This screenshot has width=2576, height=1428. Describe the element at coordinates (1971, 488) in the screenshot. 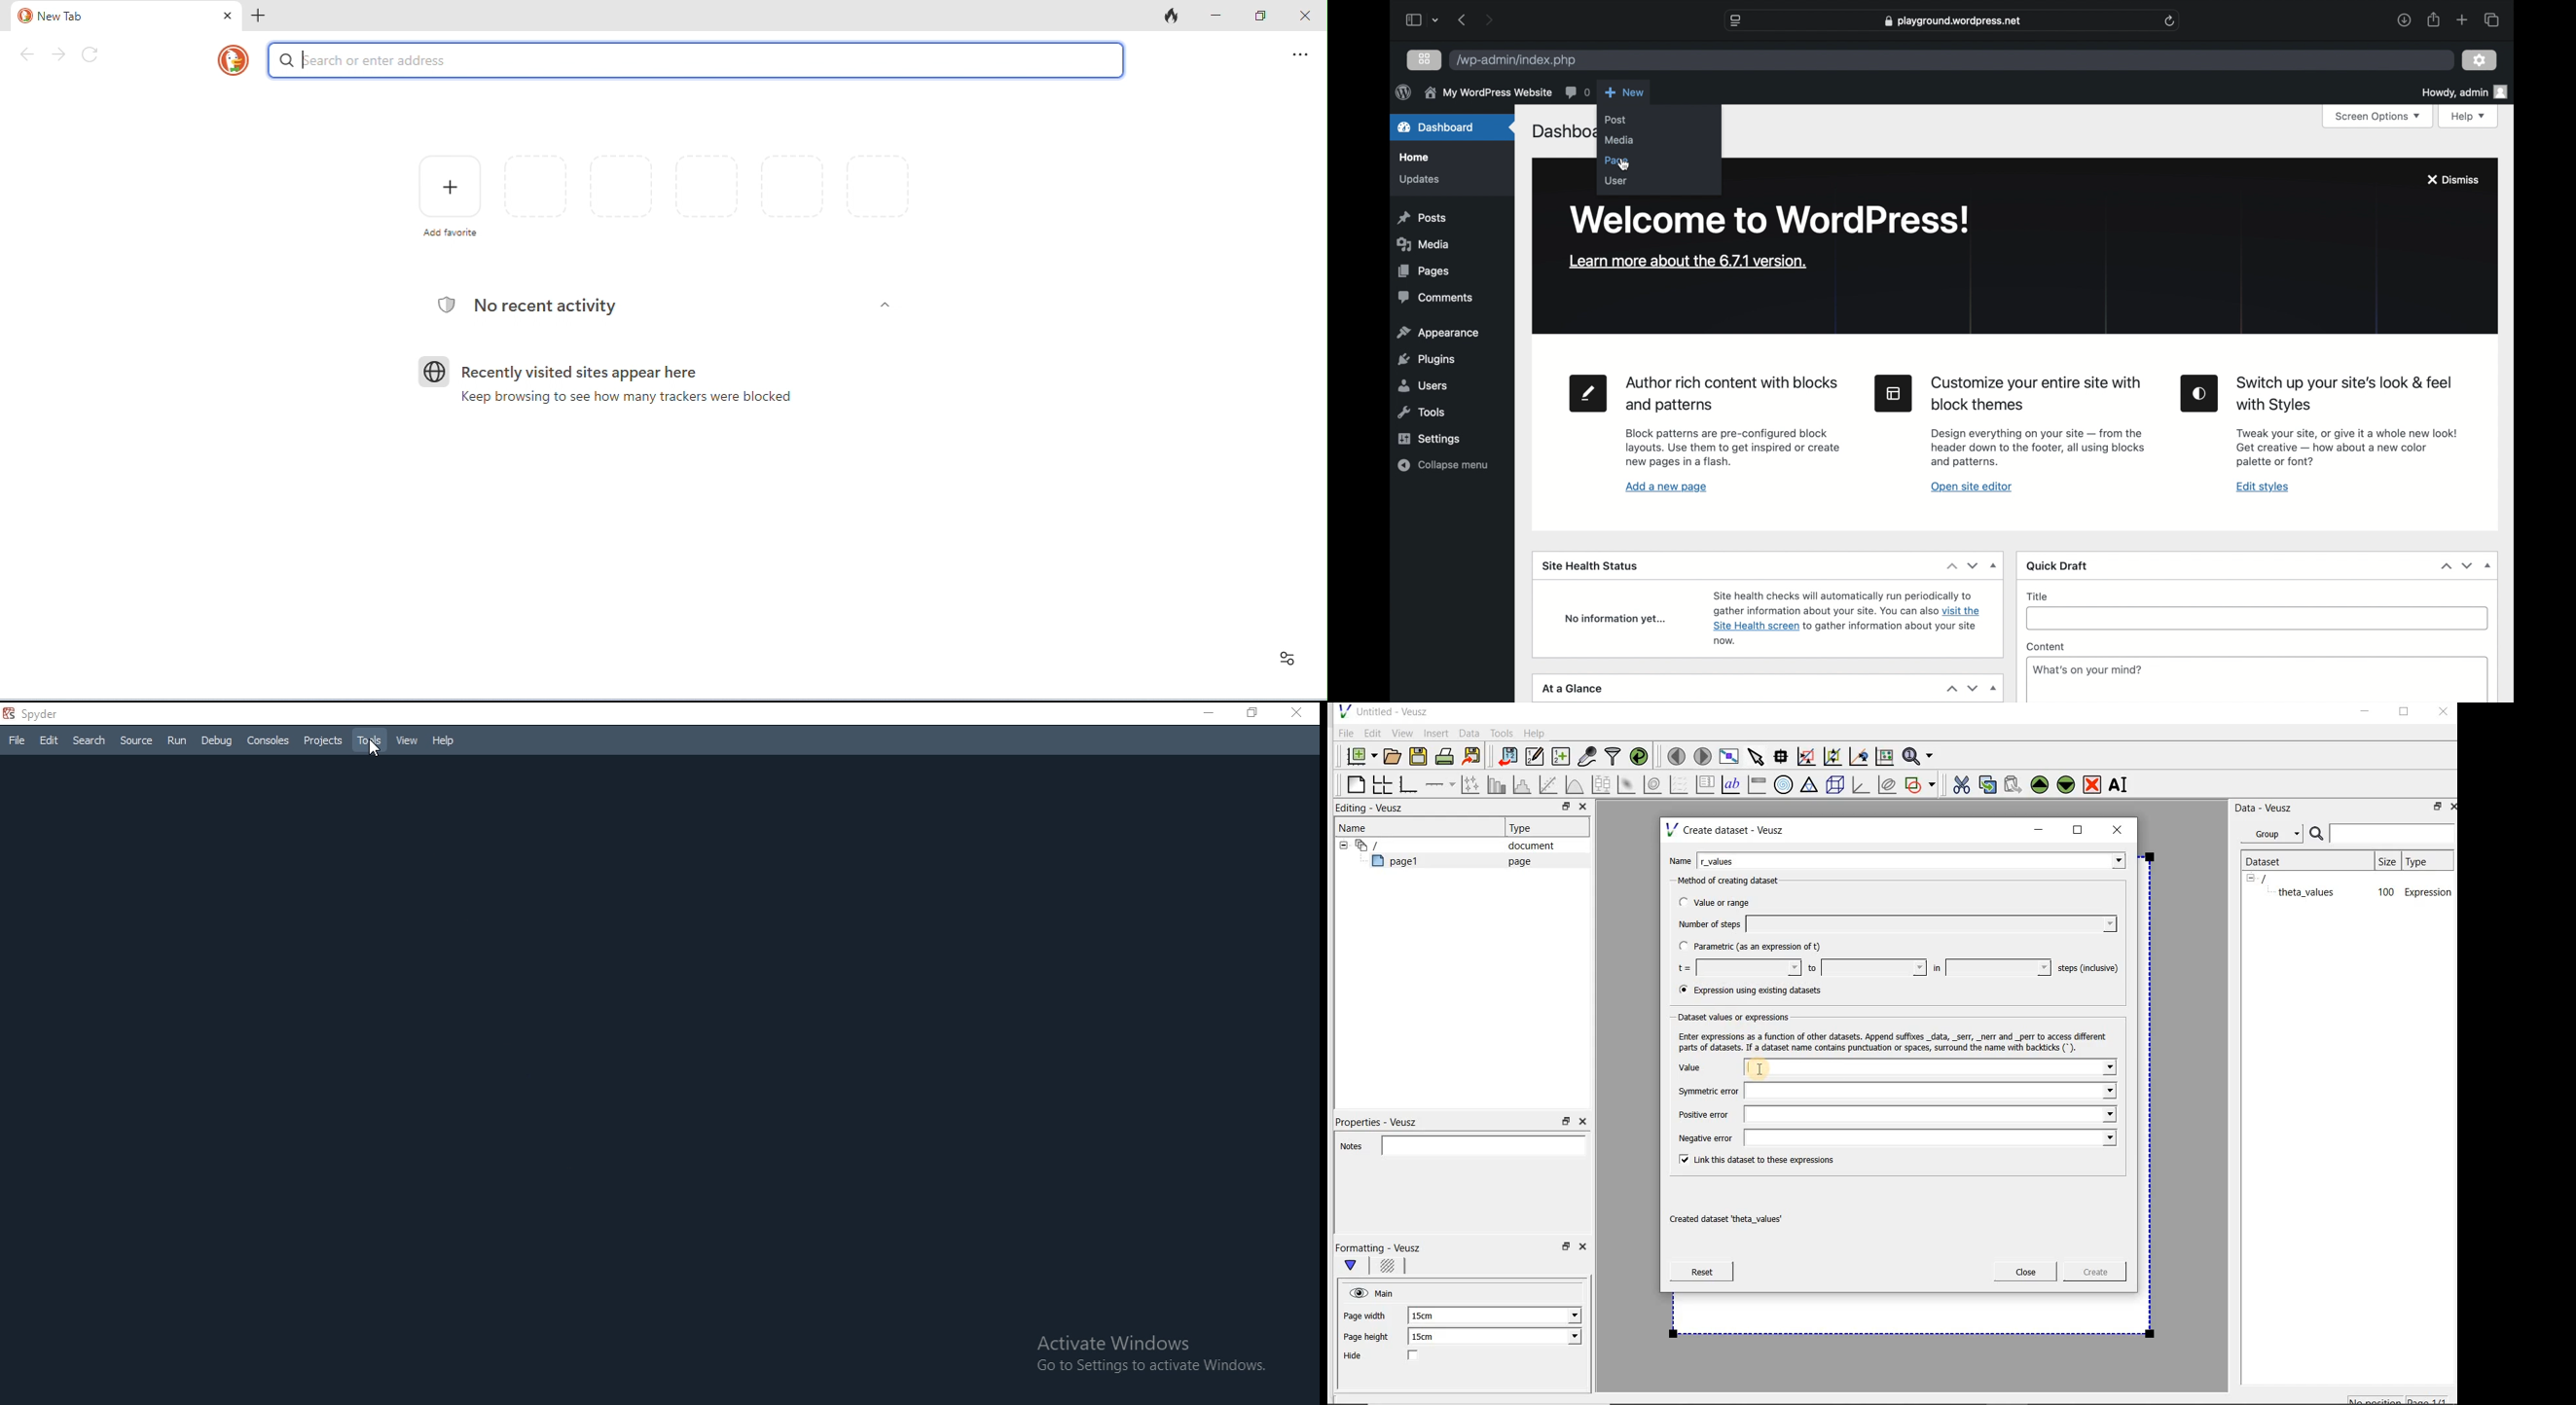

I see `open site editor` at that location.